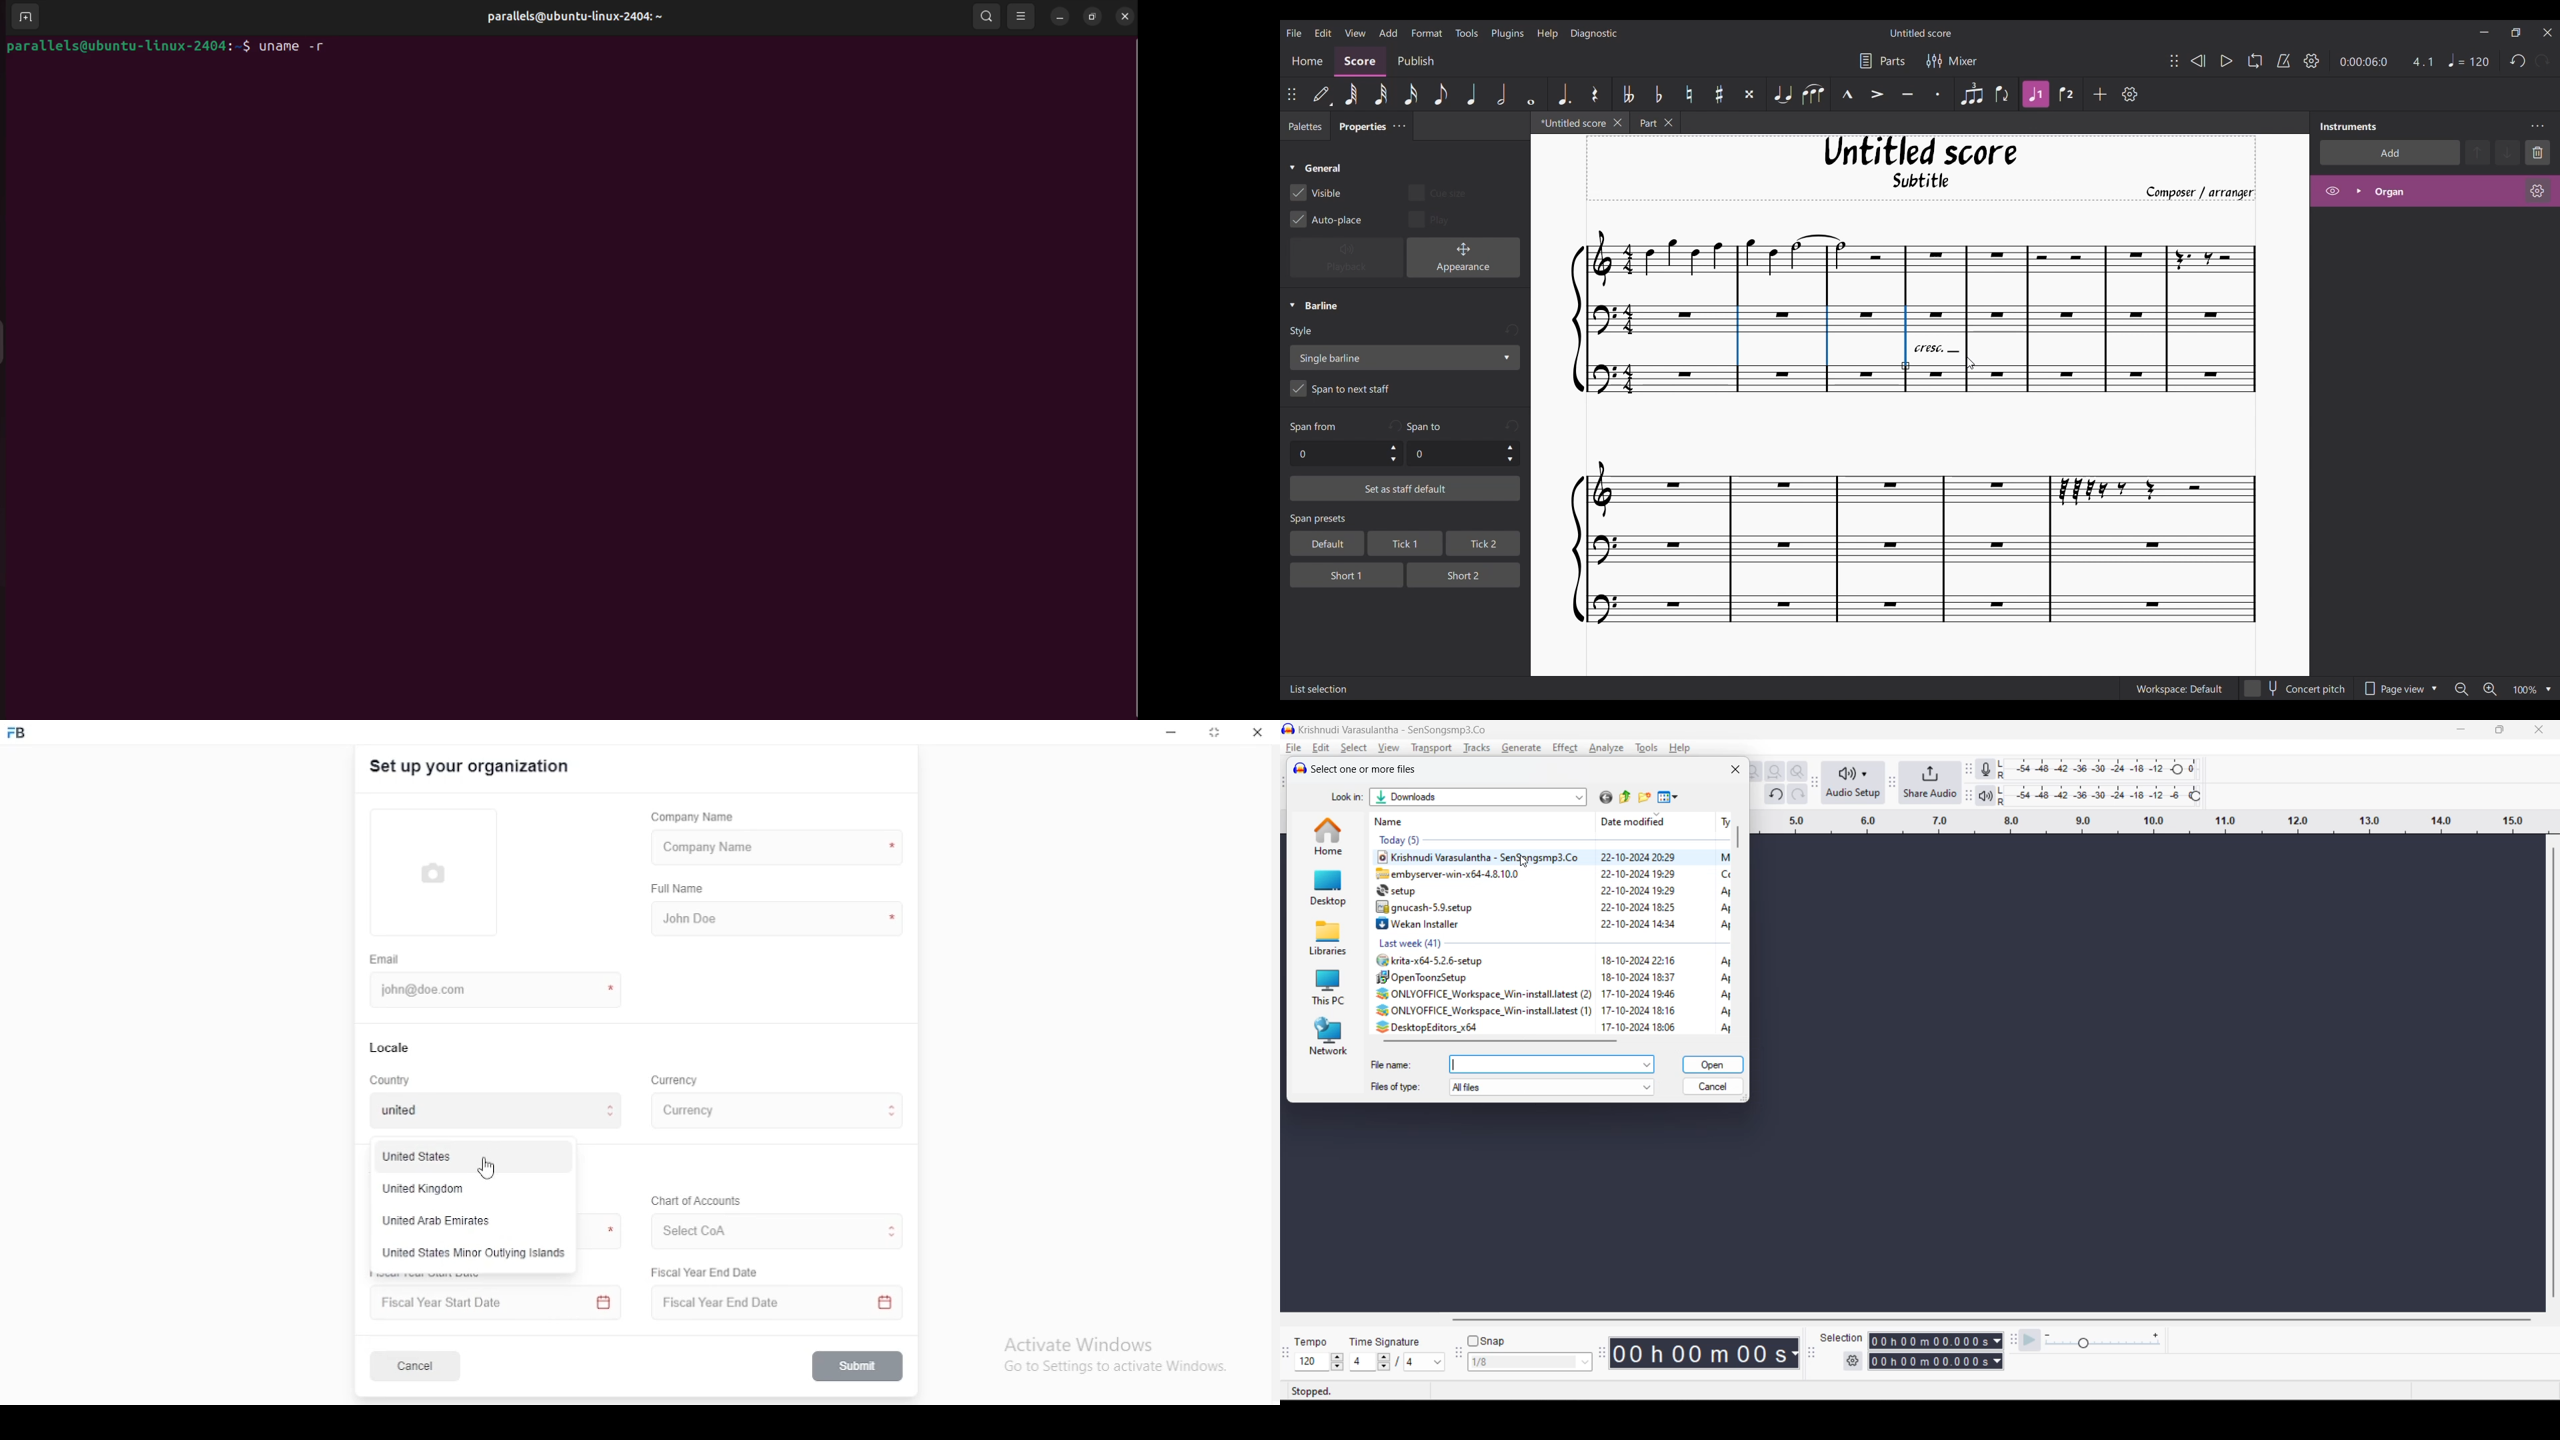 Image resolution: width=2576 pixels, height=1456 pixels. What do you see at coordinates (1351, 95) in the screenshot?
I see `64th note` at bounding box center [1351, 95].